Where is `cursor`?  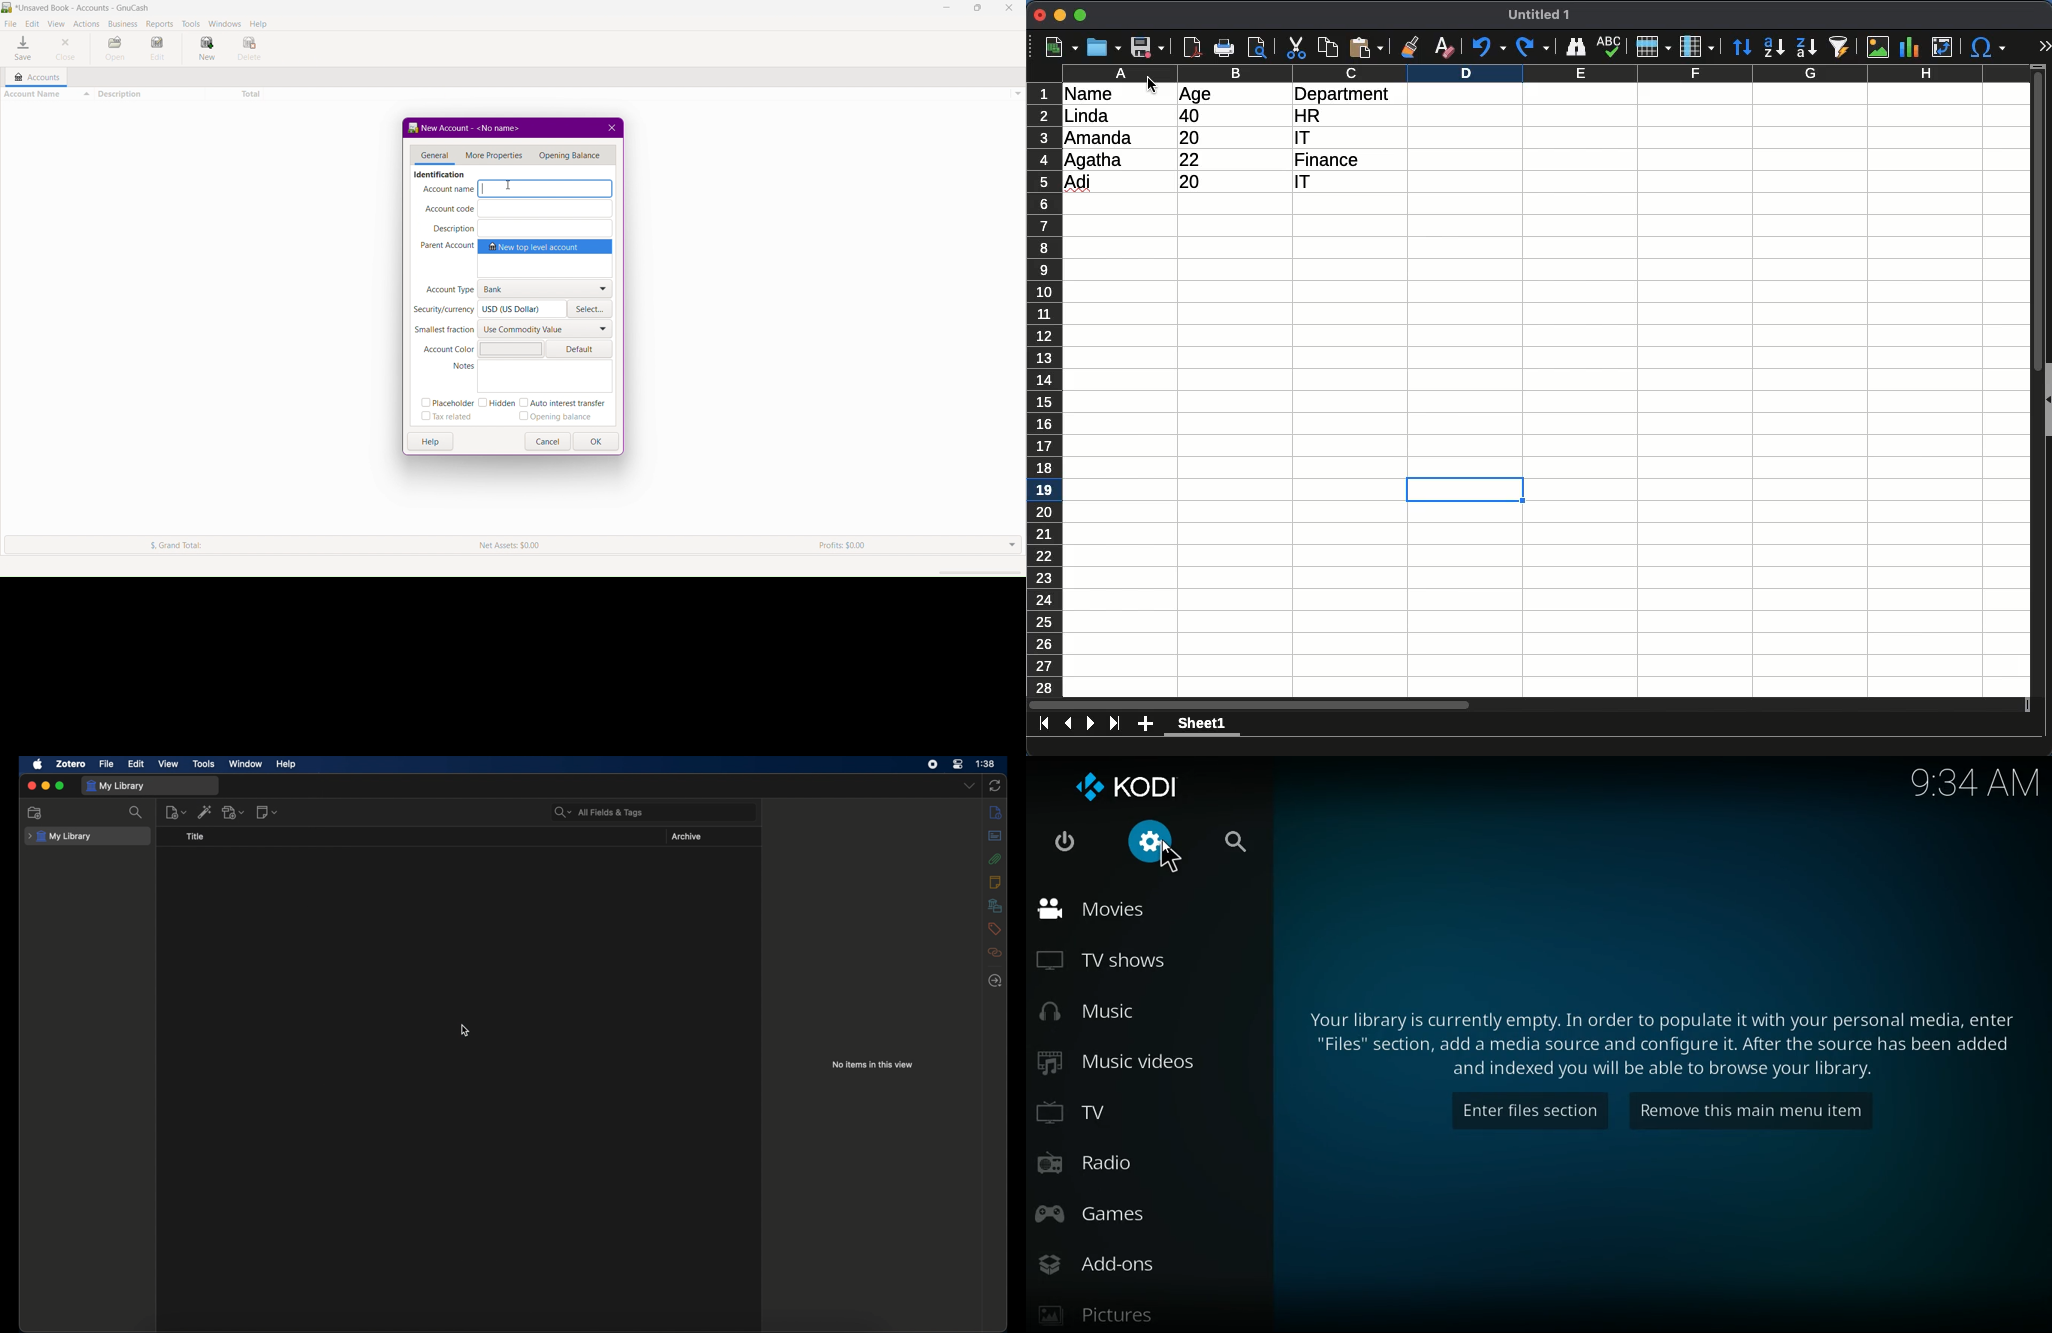 cursor is located at coordinates (1152, 86).